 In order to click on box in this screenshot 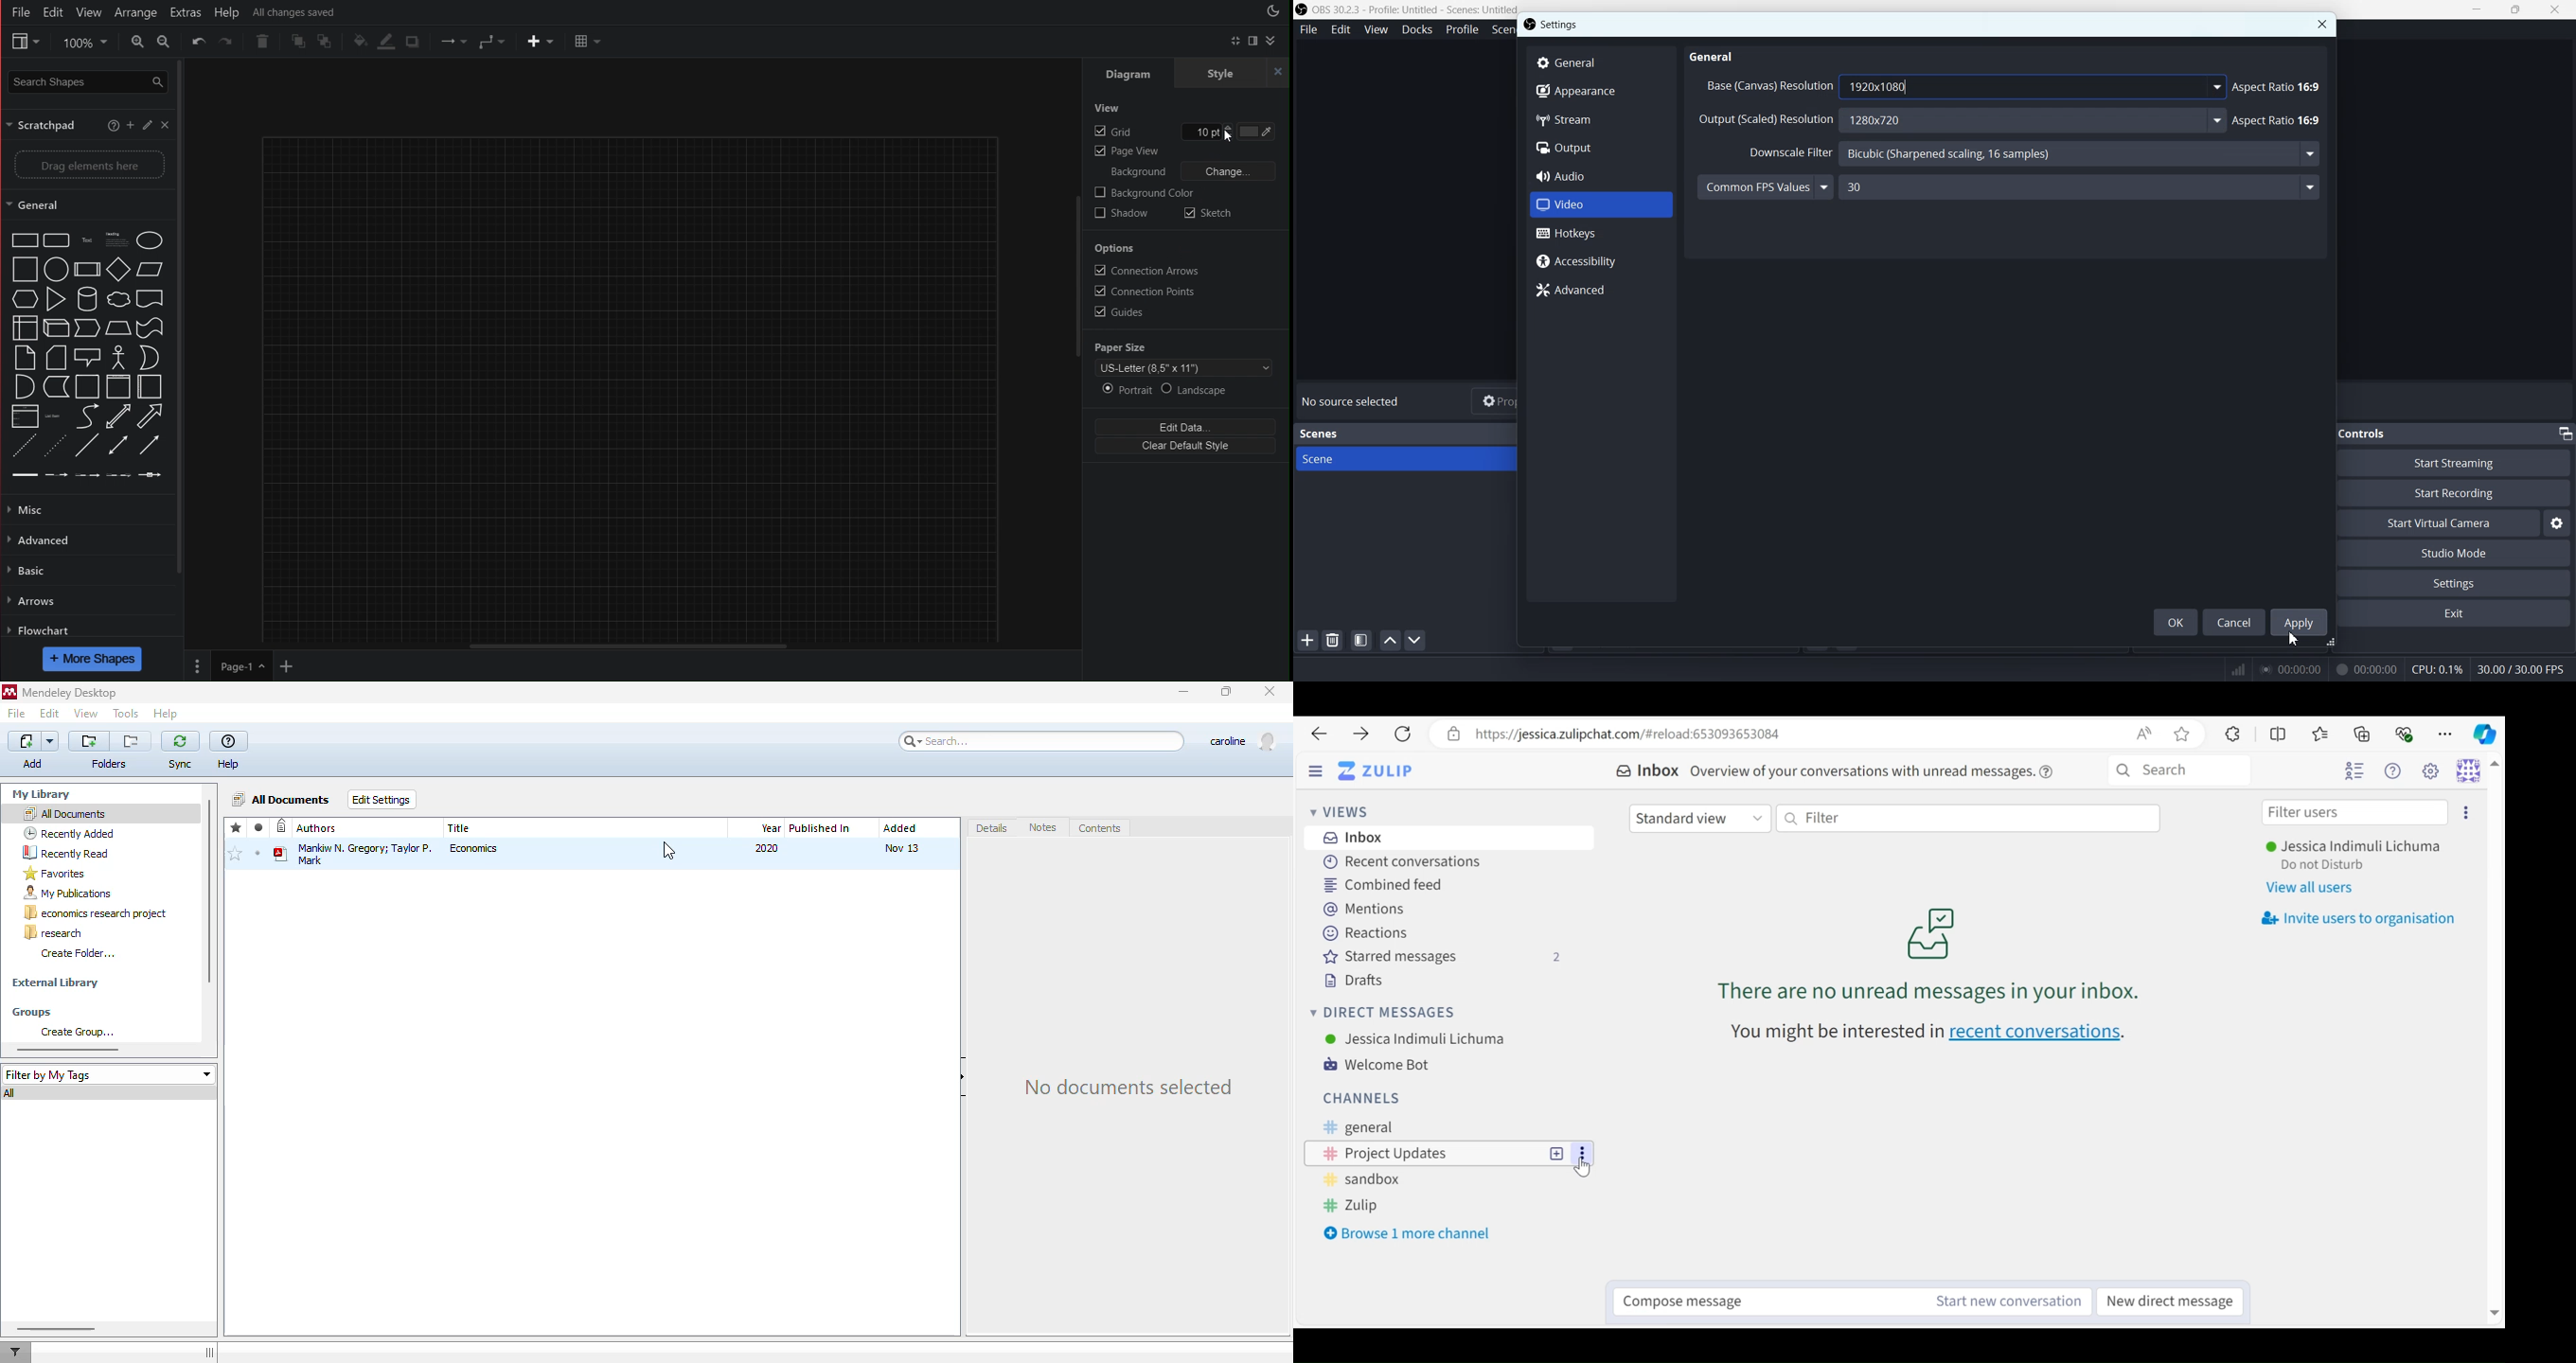, I will do `click(21, 236)`.